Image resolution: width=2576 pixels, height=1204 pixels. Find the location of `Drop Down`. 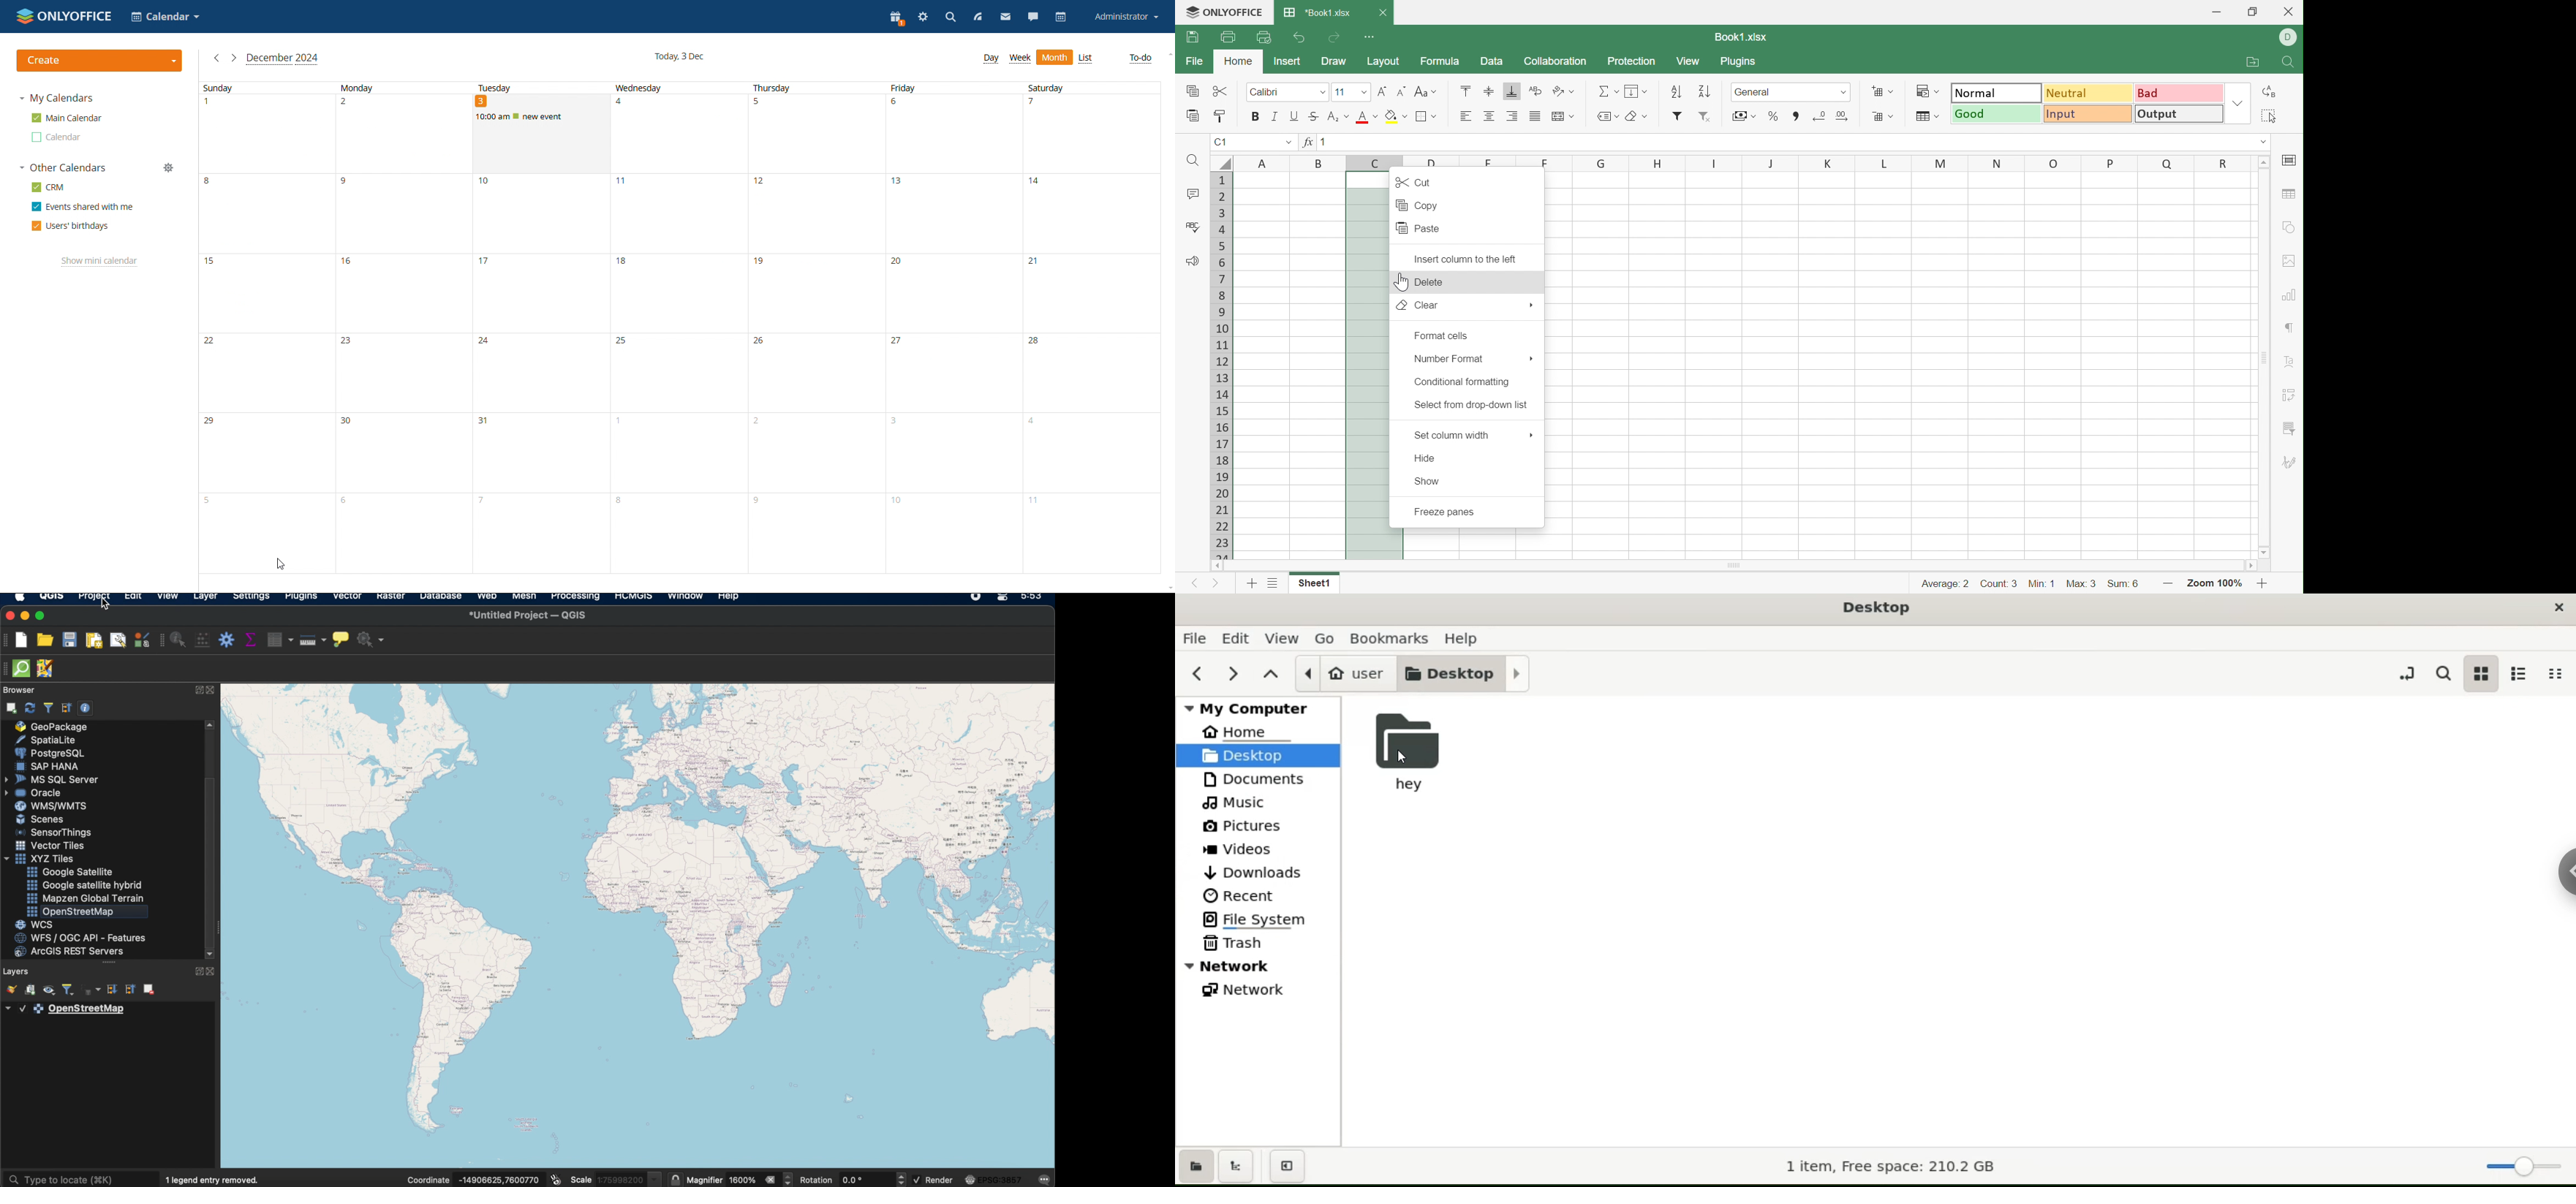

Drop Down is located at coordinates (1892, 91).